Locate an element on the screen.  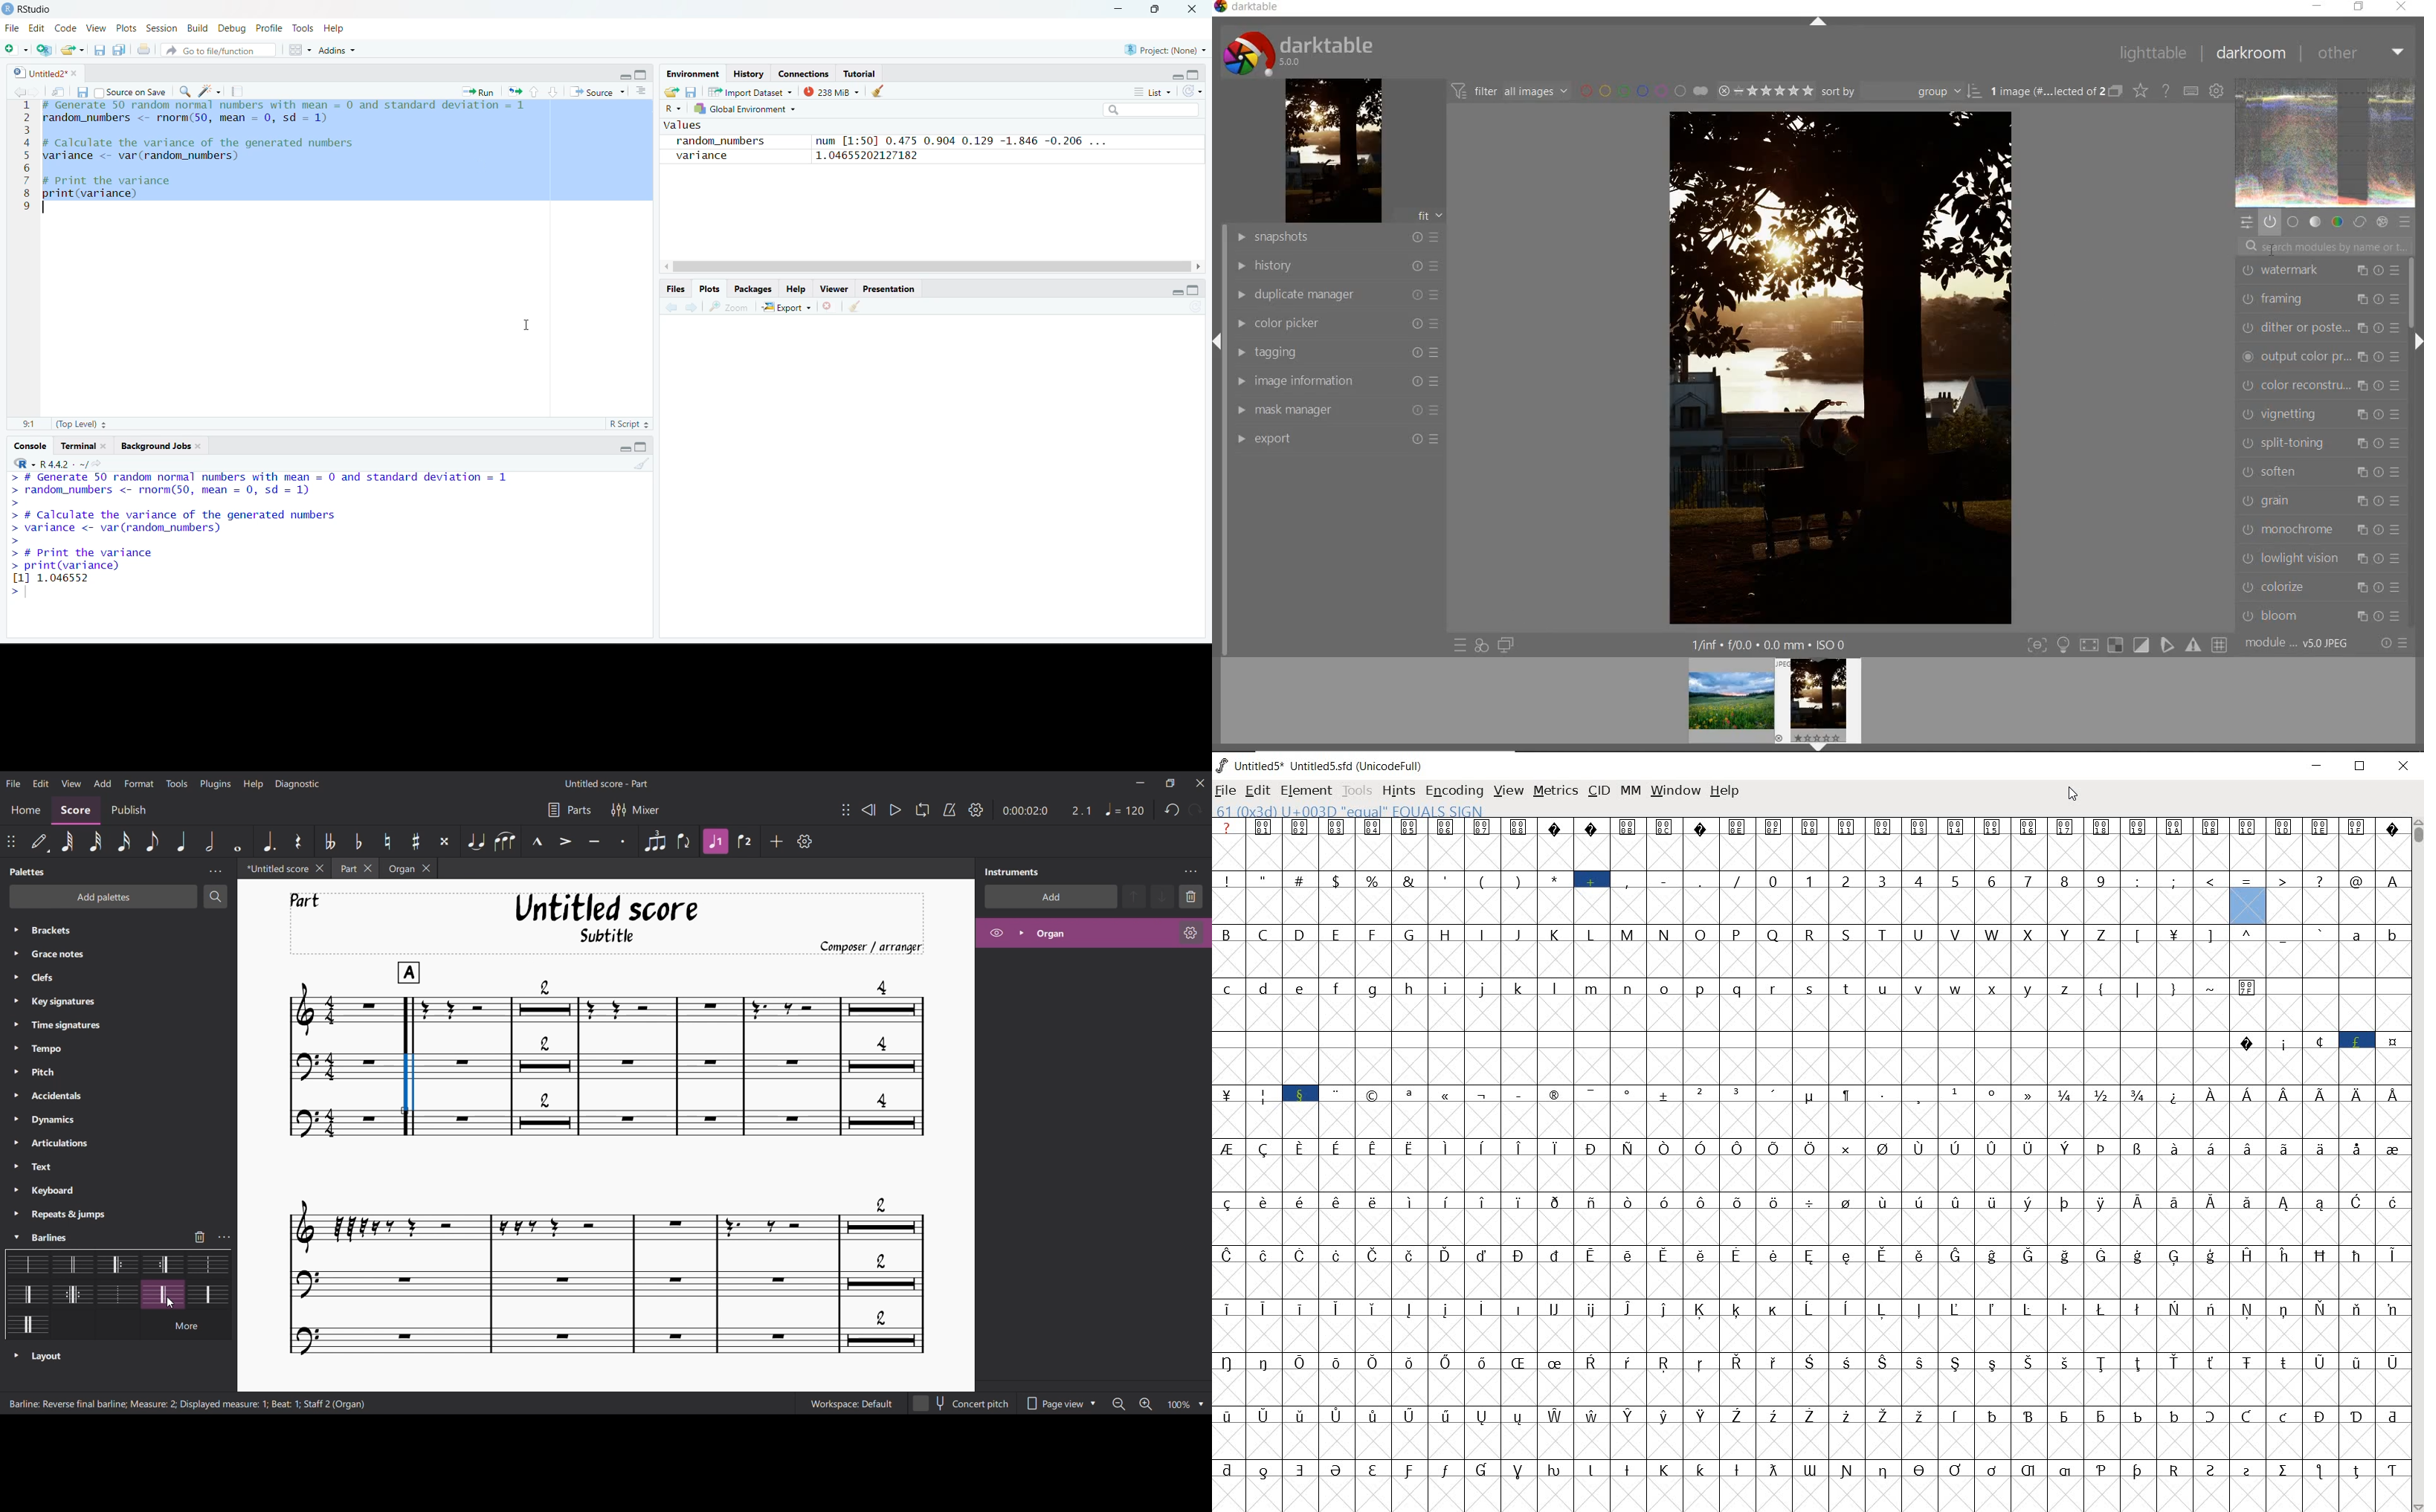
Console is located at coordinates (30, 447).